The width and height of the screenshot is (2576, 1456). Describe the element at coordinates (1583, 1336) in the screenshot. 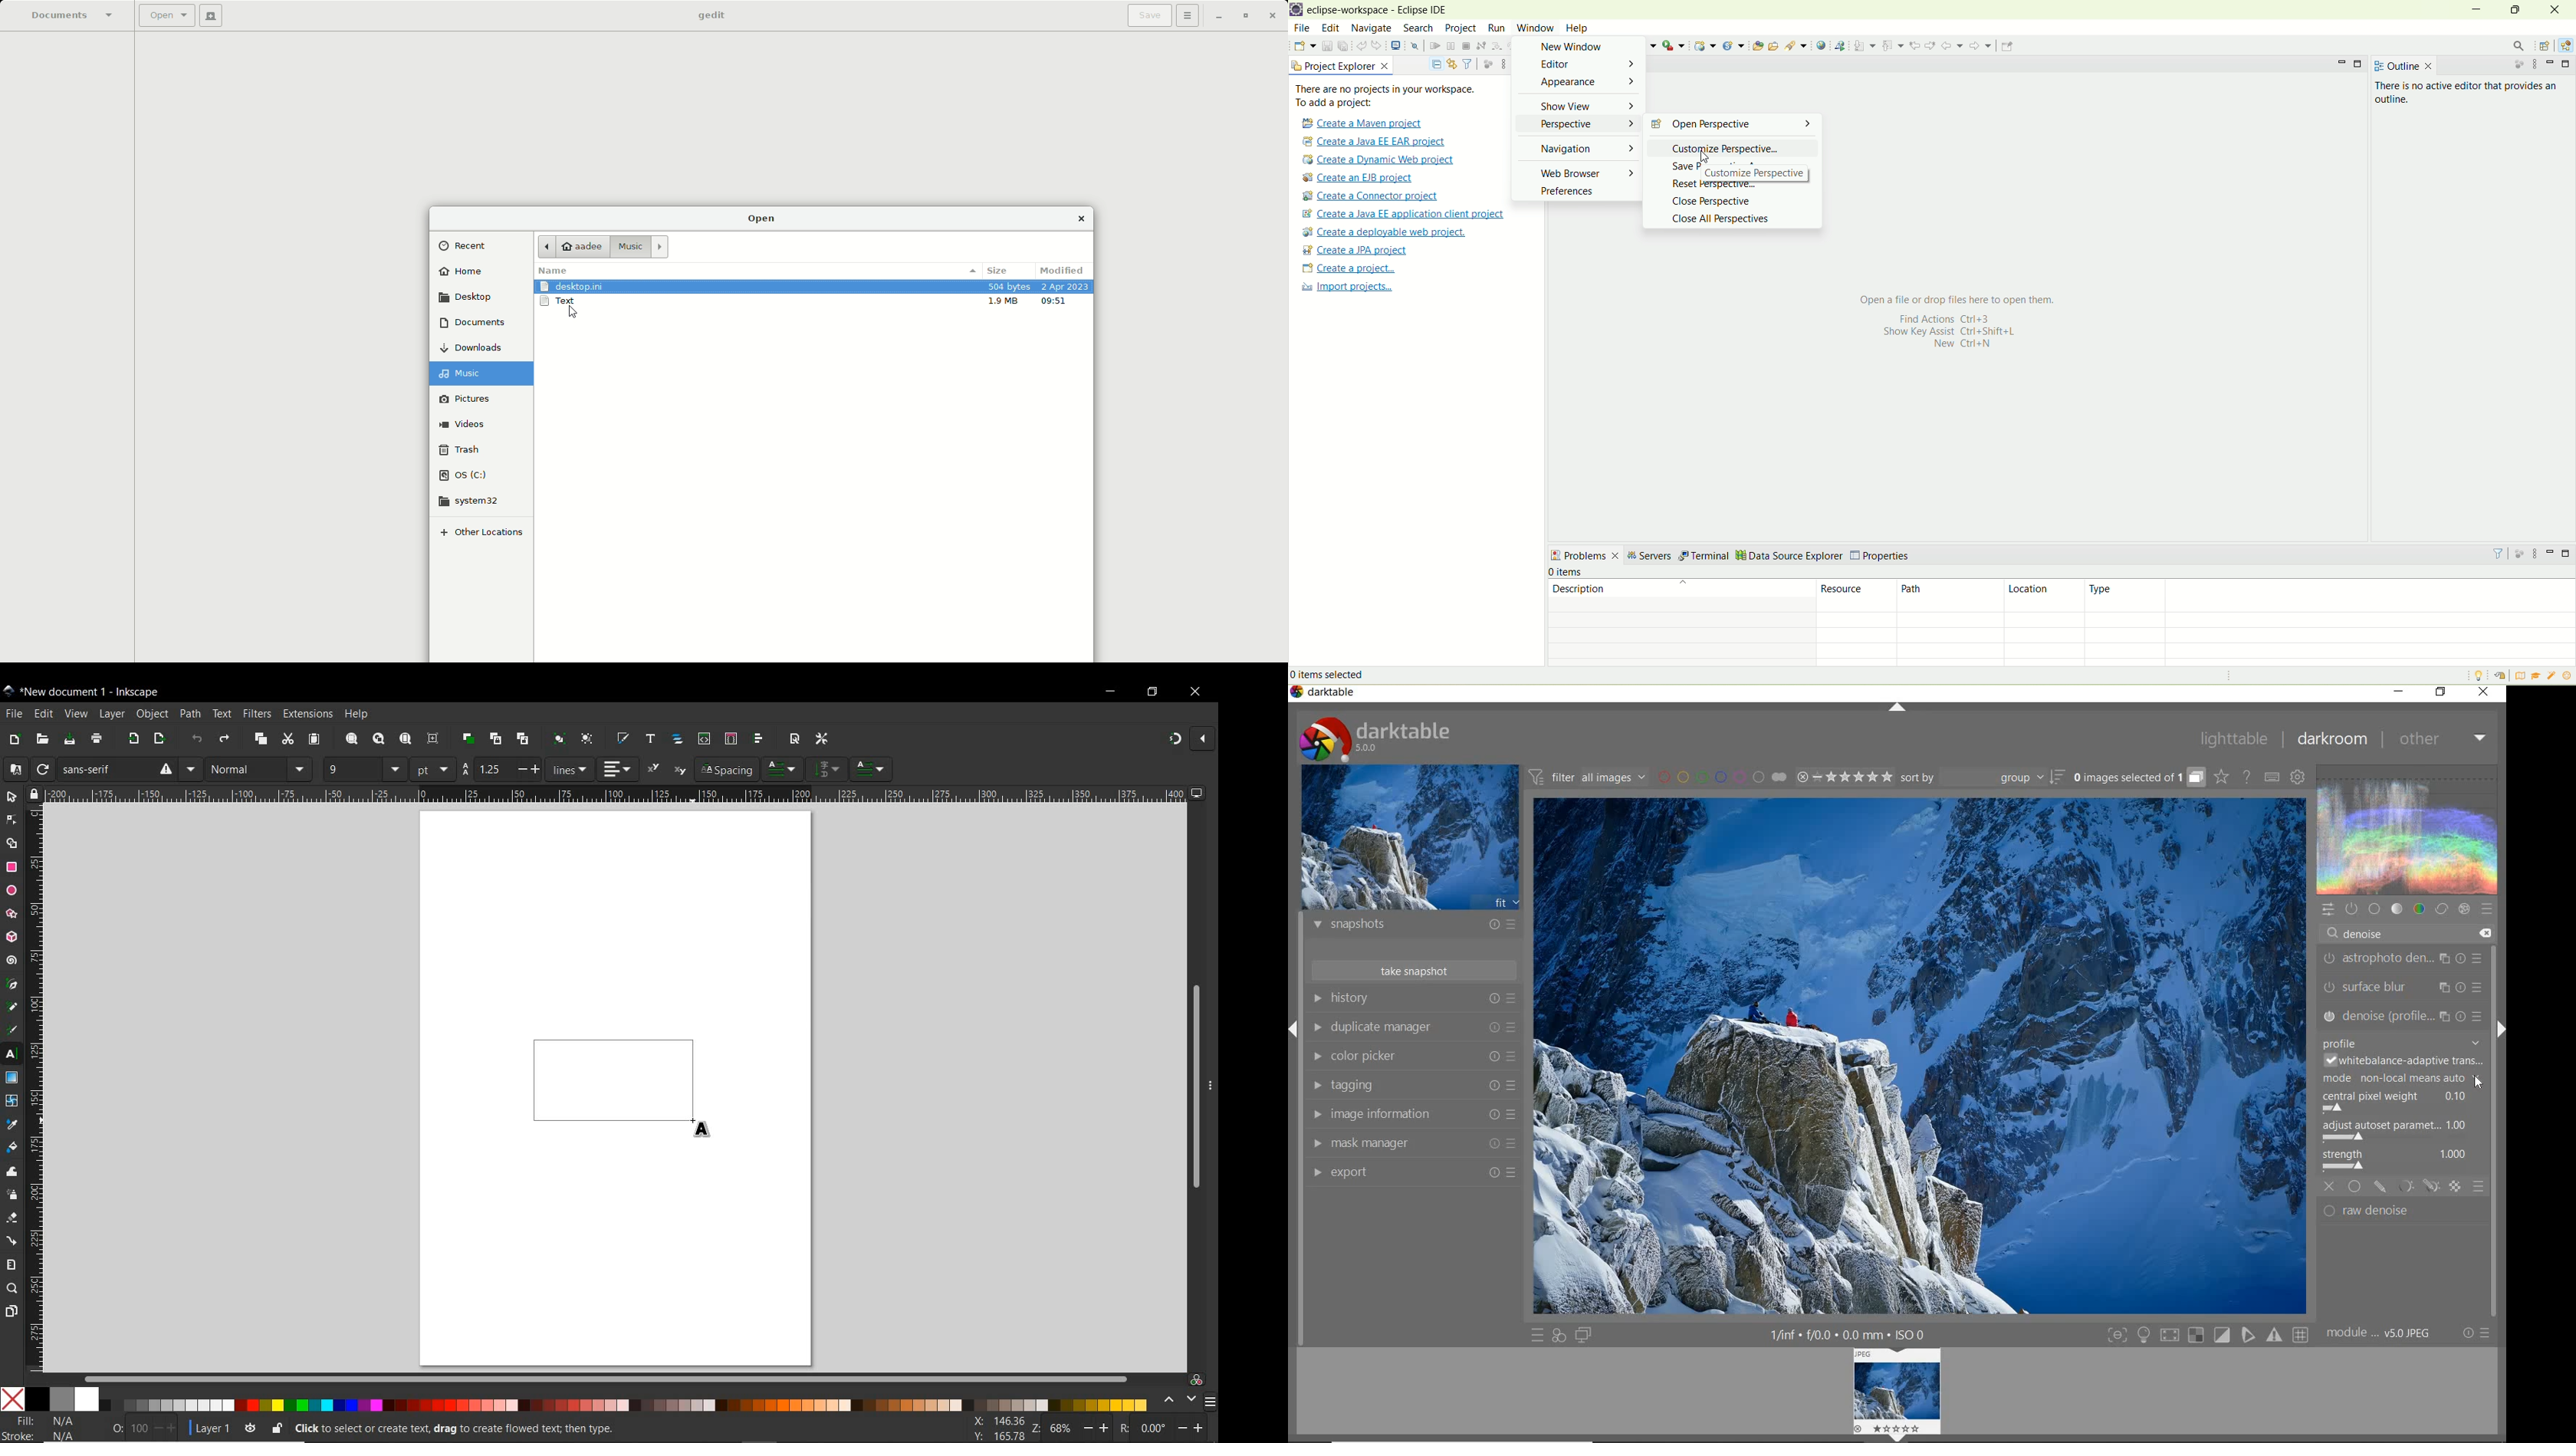

I see `display a second darkroom image window` at that location.